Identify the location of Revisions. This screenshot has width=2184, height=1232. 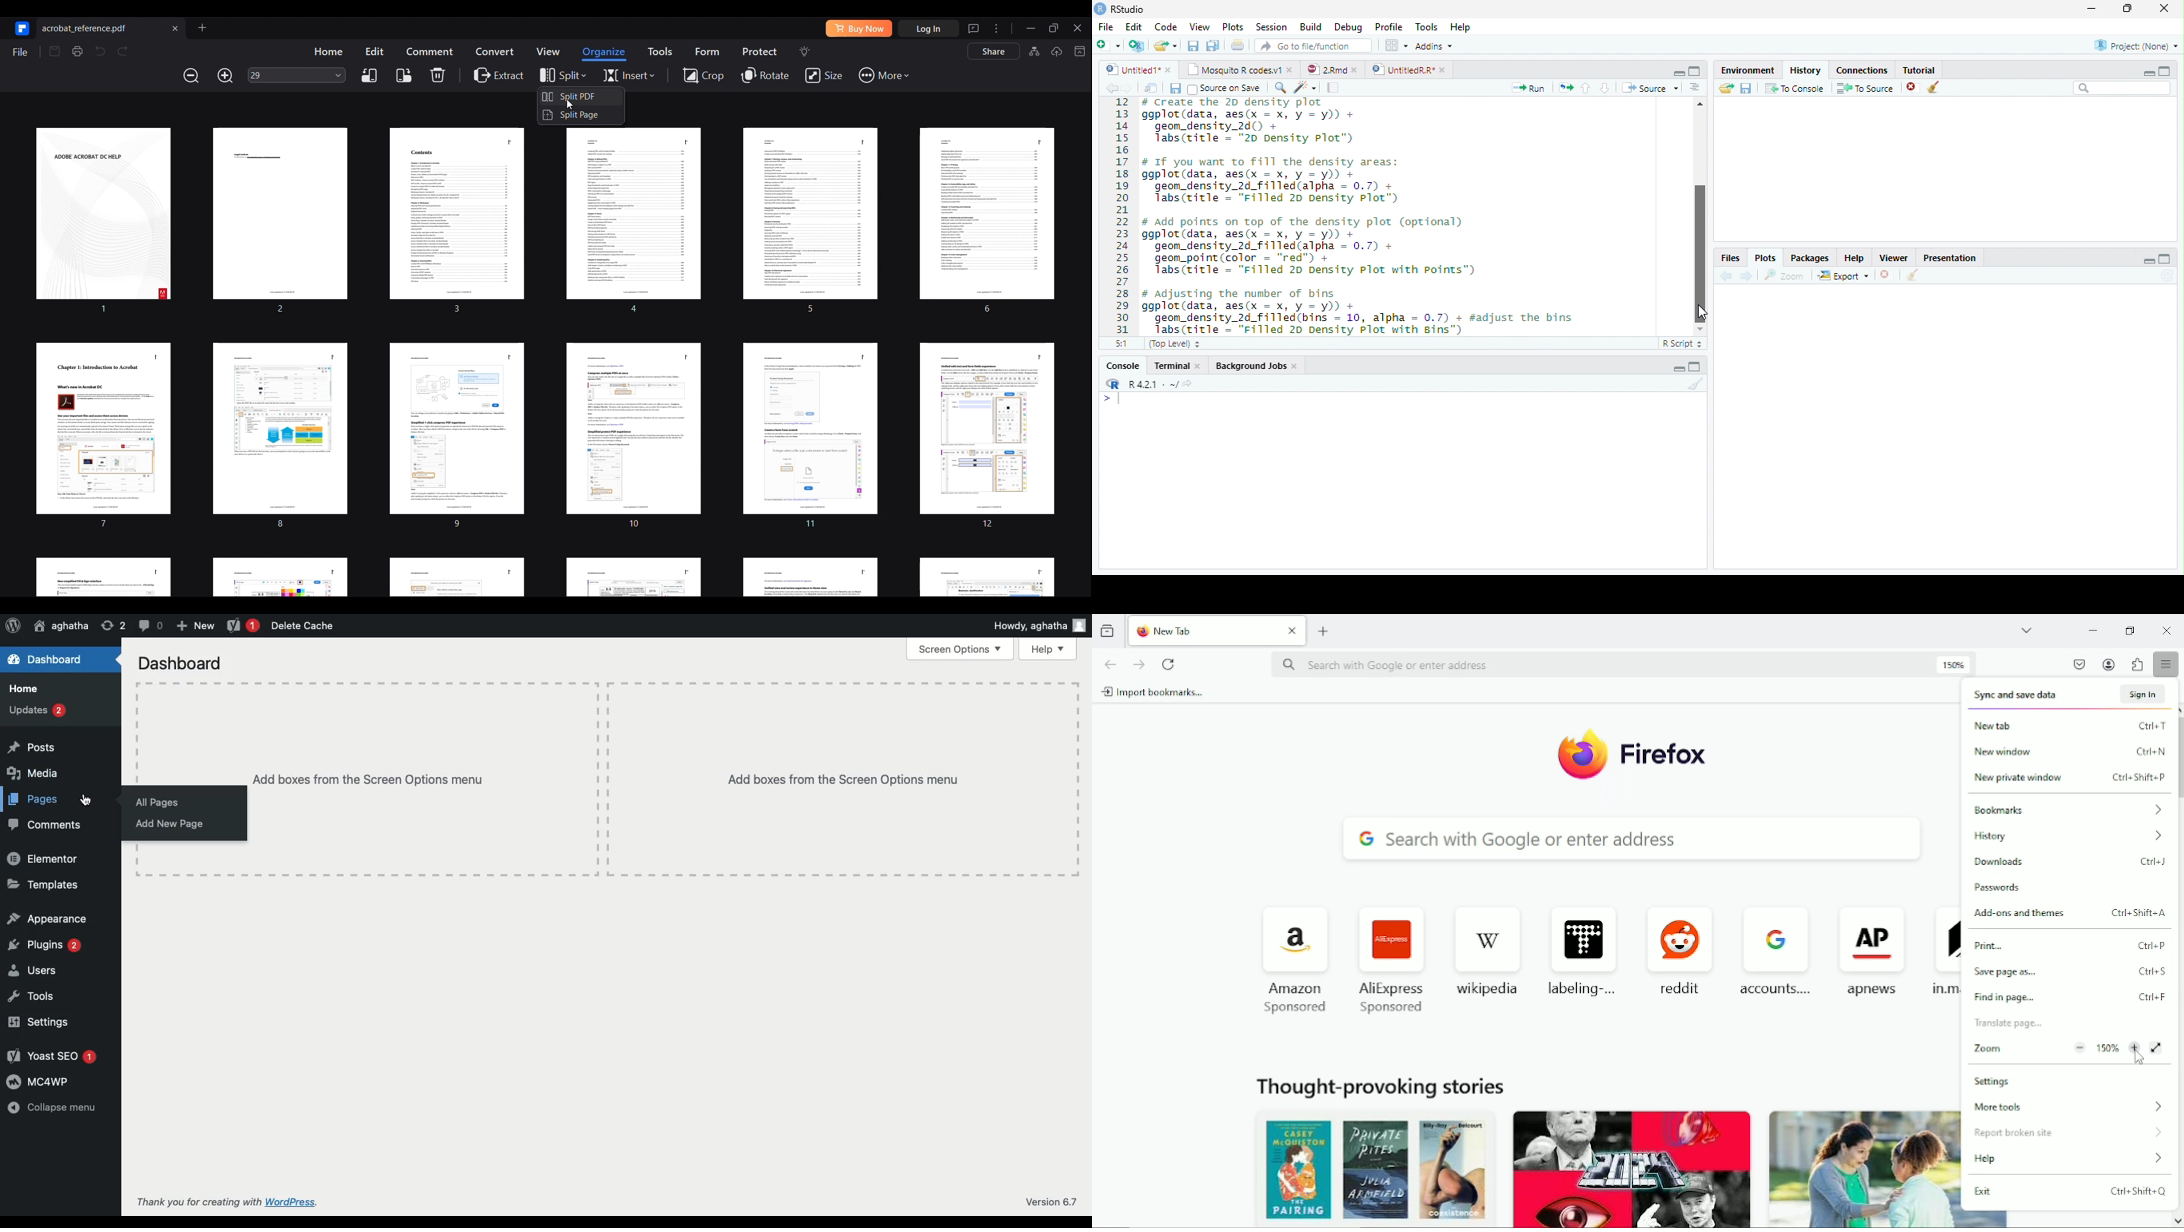
(113, 626).